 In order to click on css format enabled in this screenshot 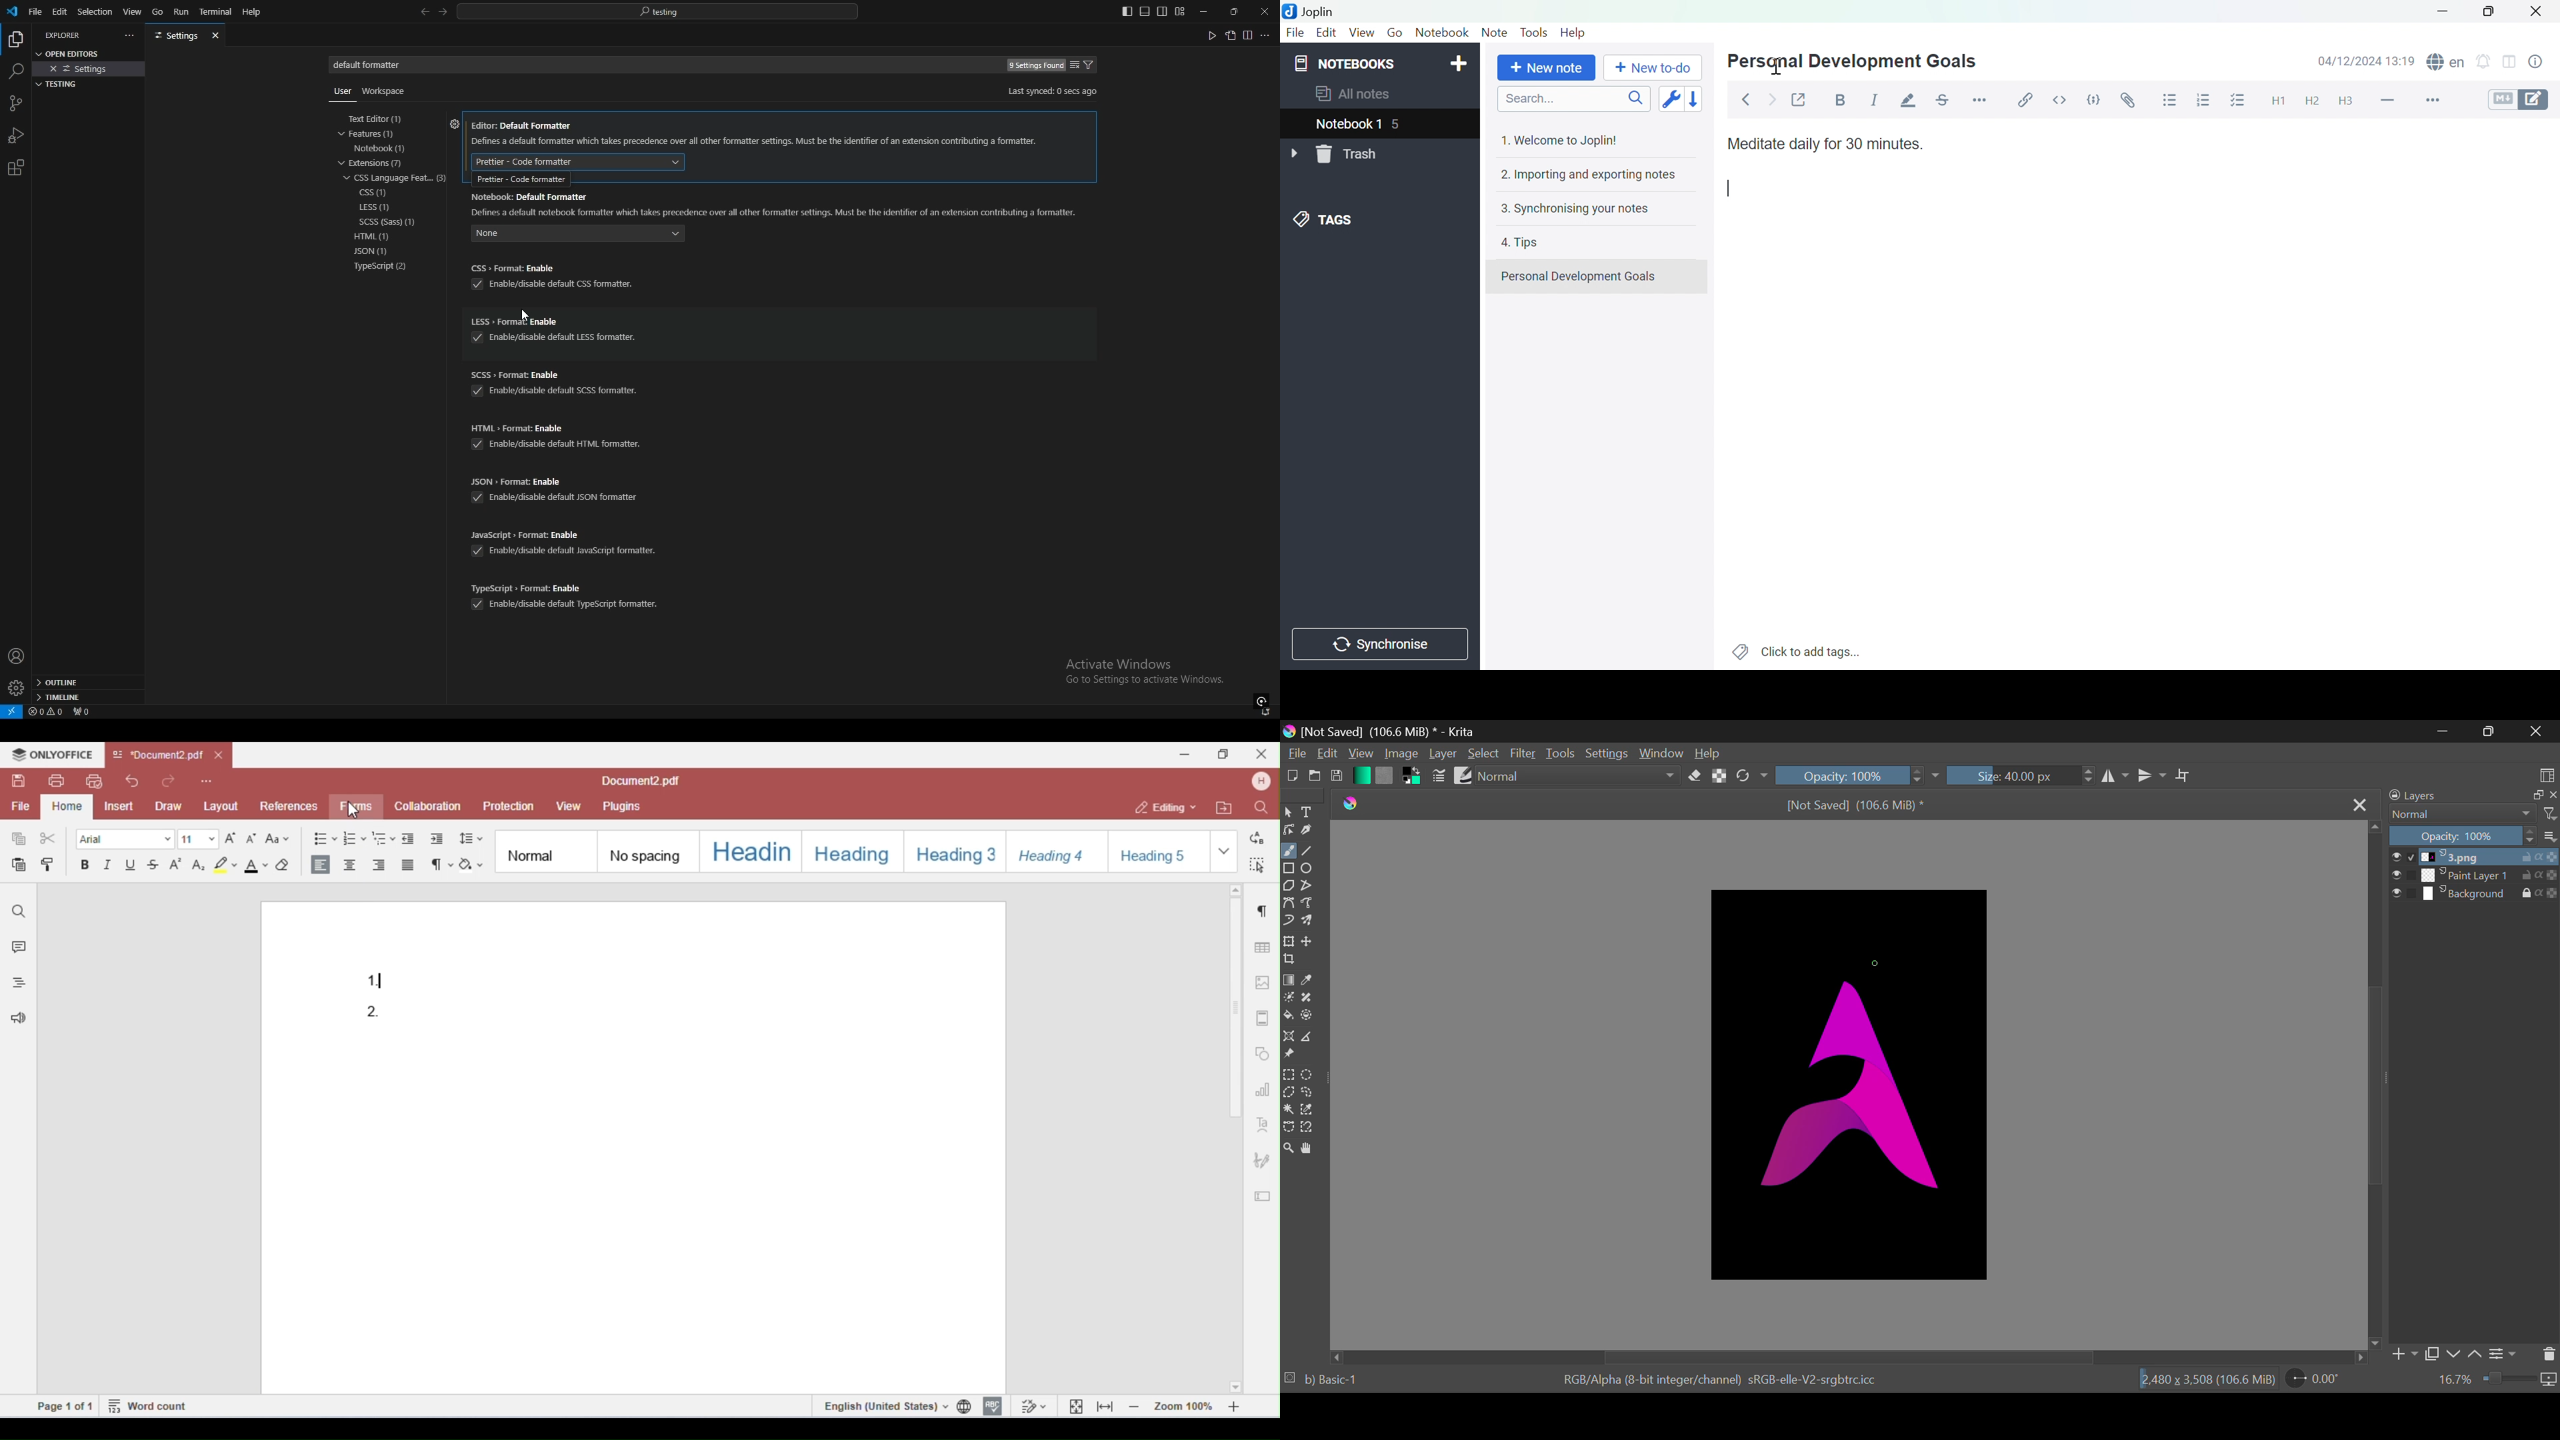, I will do `click(551, 267)`.